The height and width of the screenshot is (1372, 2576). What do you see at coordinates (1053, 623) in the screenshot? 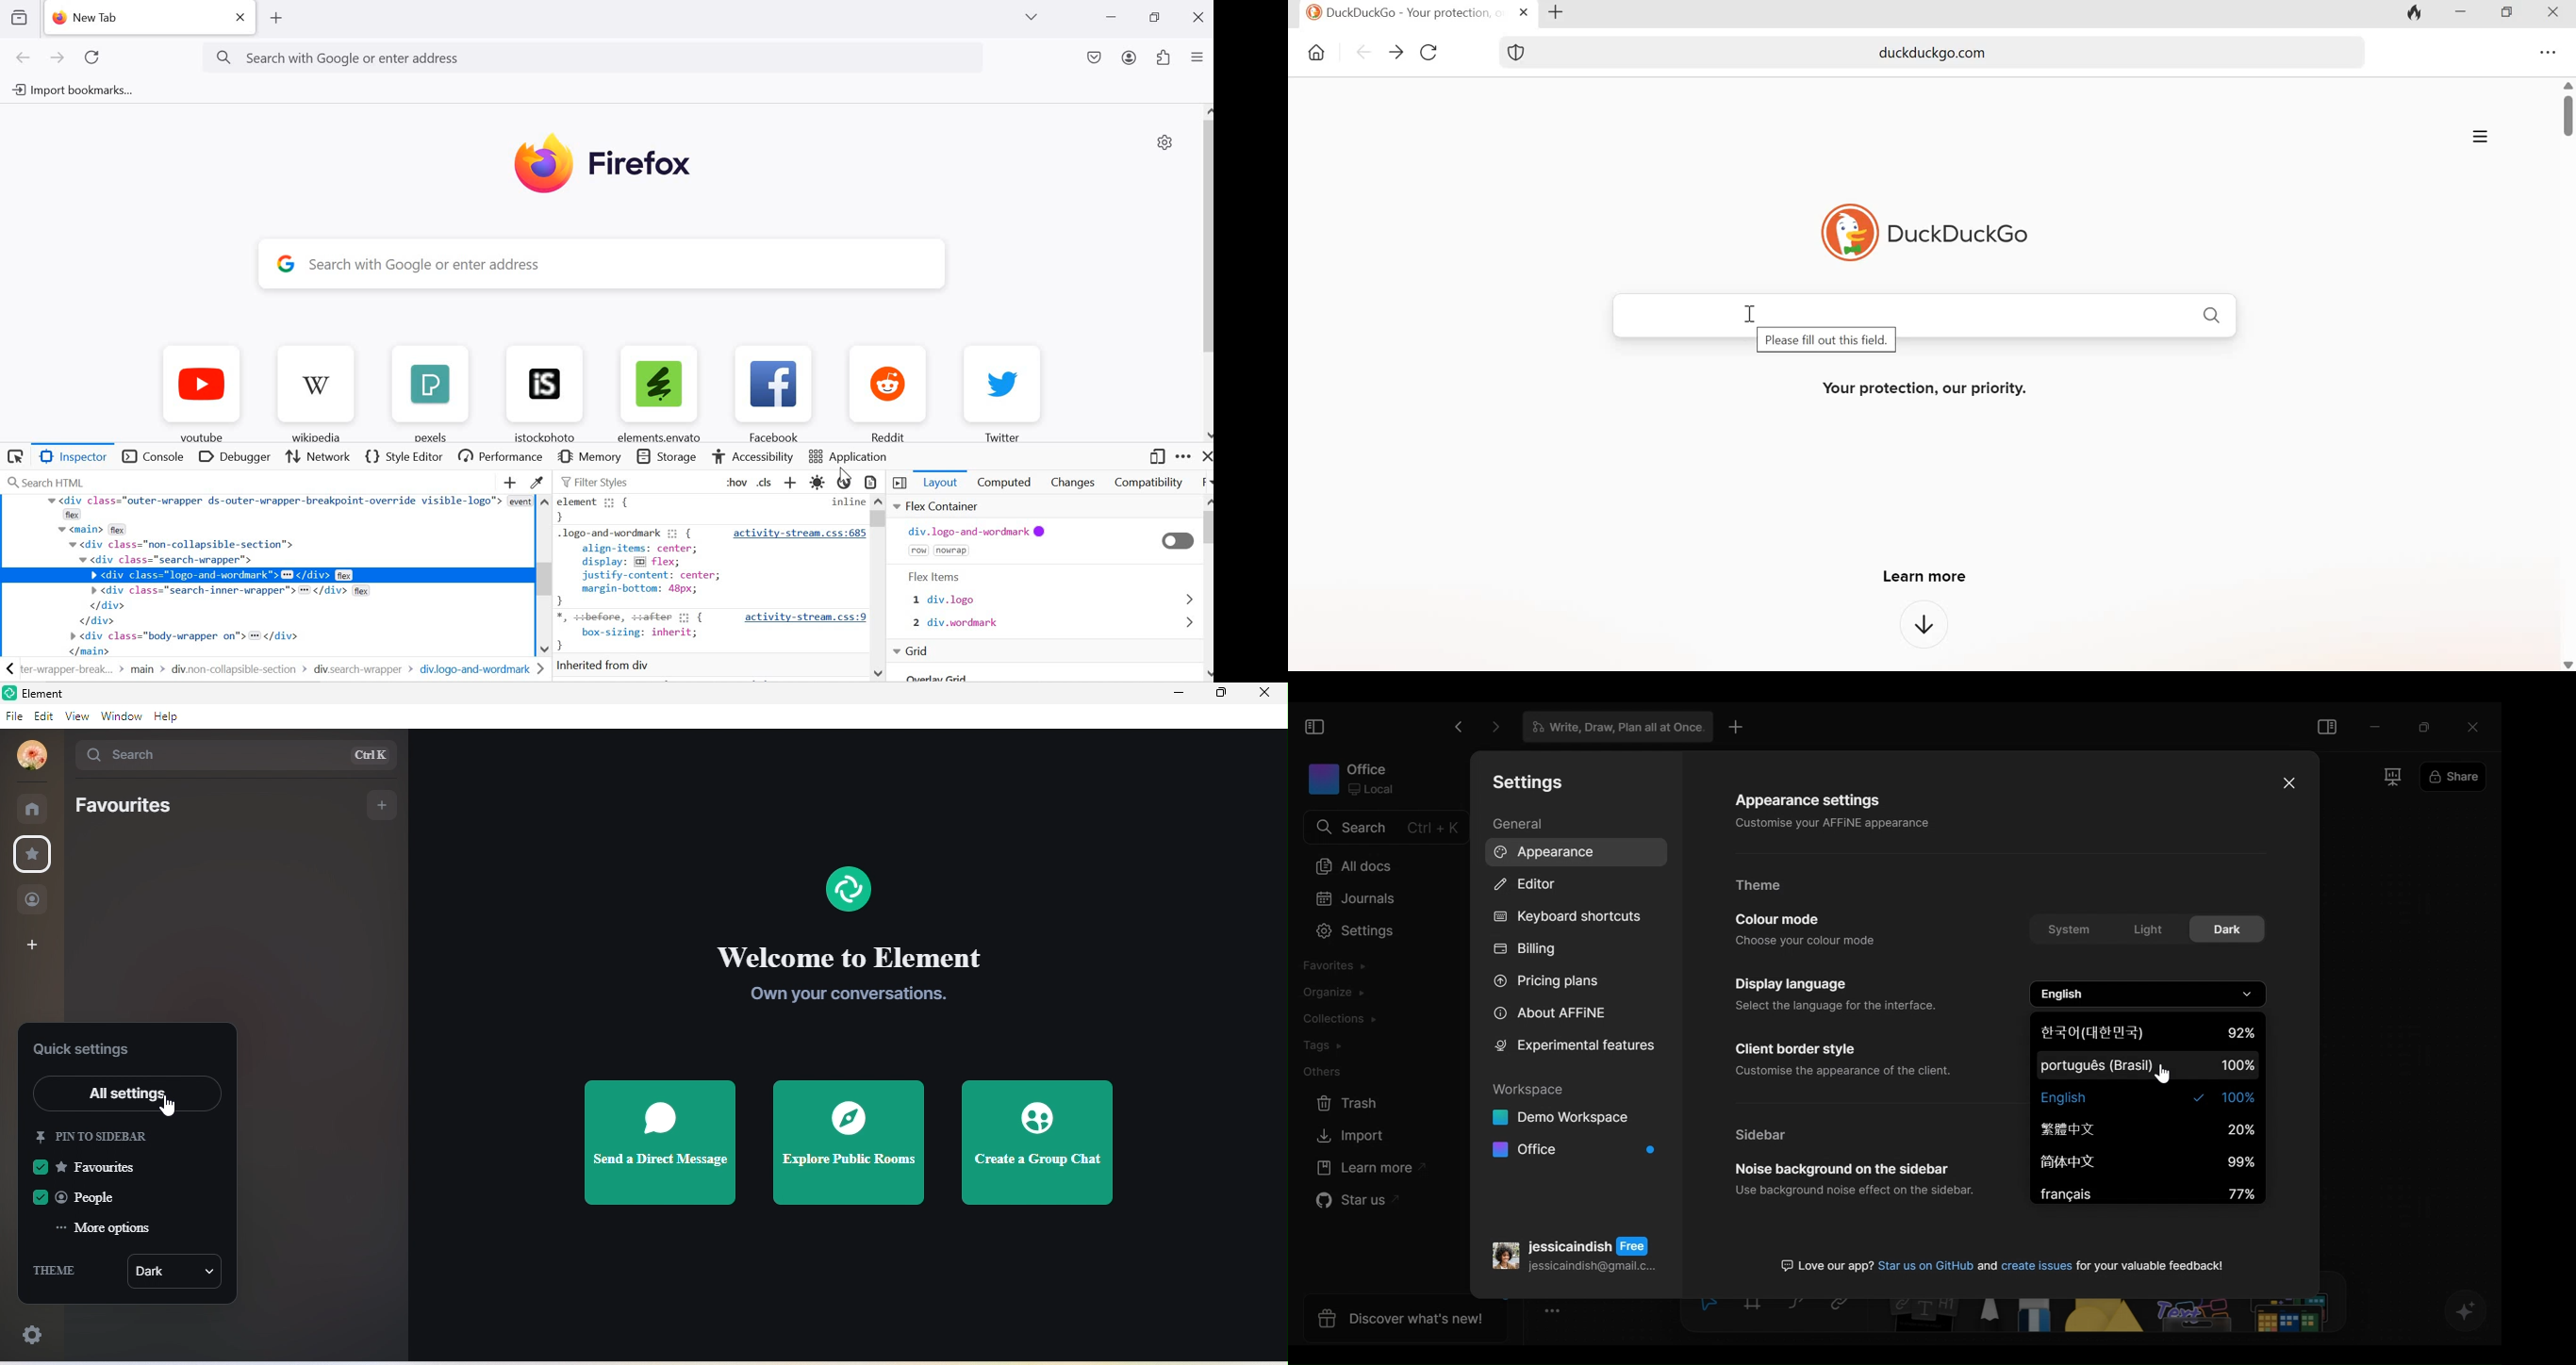
I see `2 div.wordmark` at bounding box center [1053, 623].